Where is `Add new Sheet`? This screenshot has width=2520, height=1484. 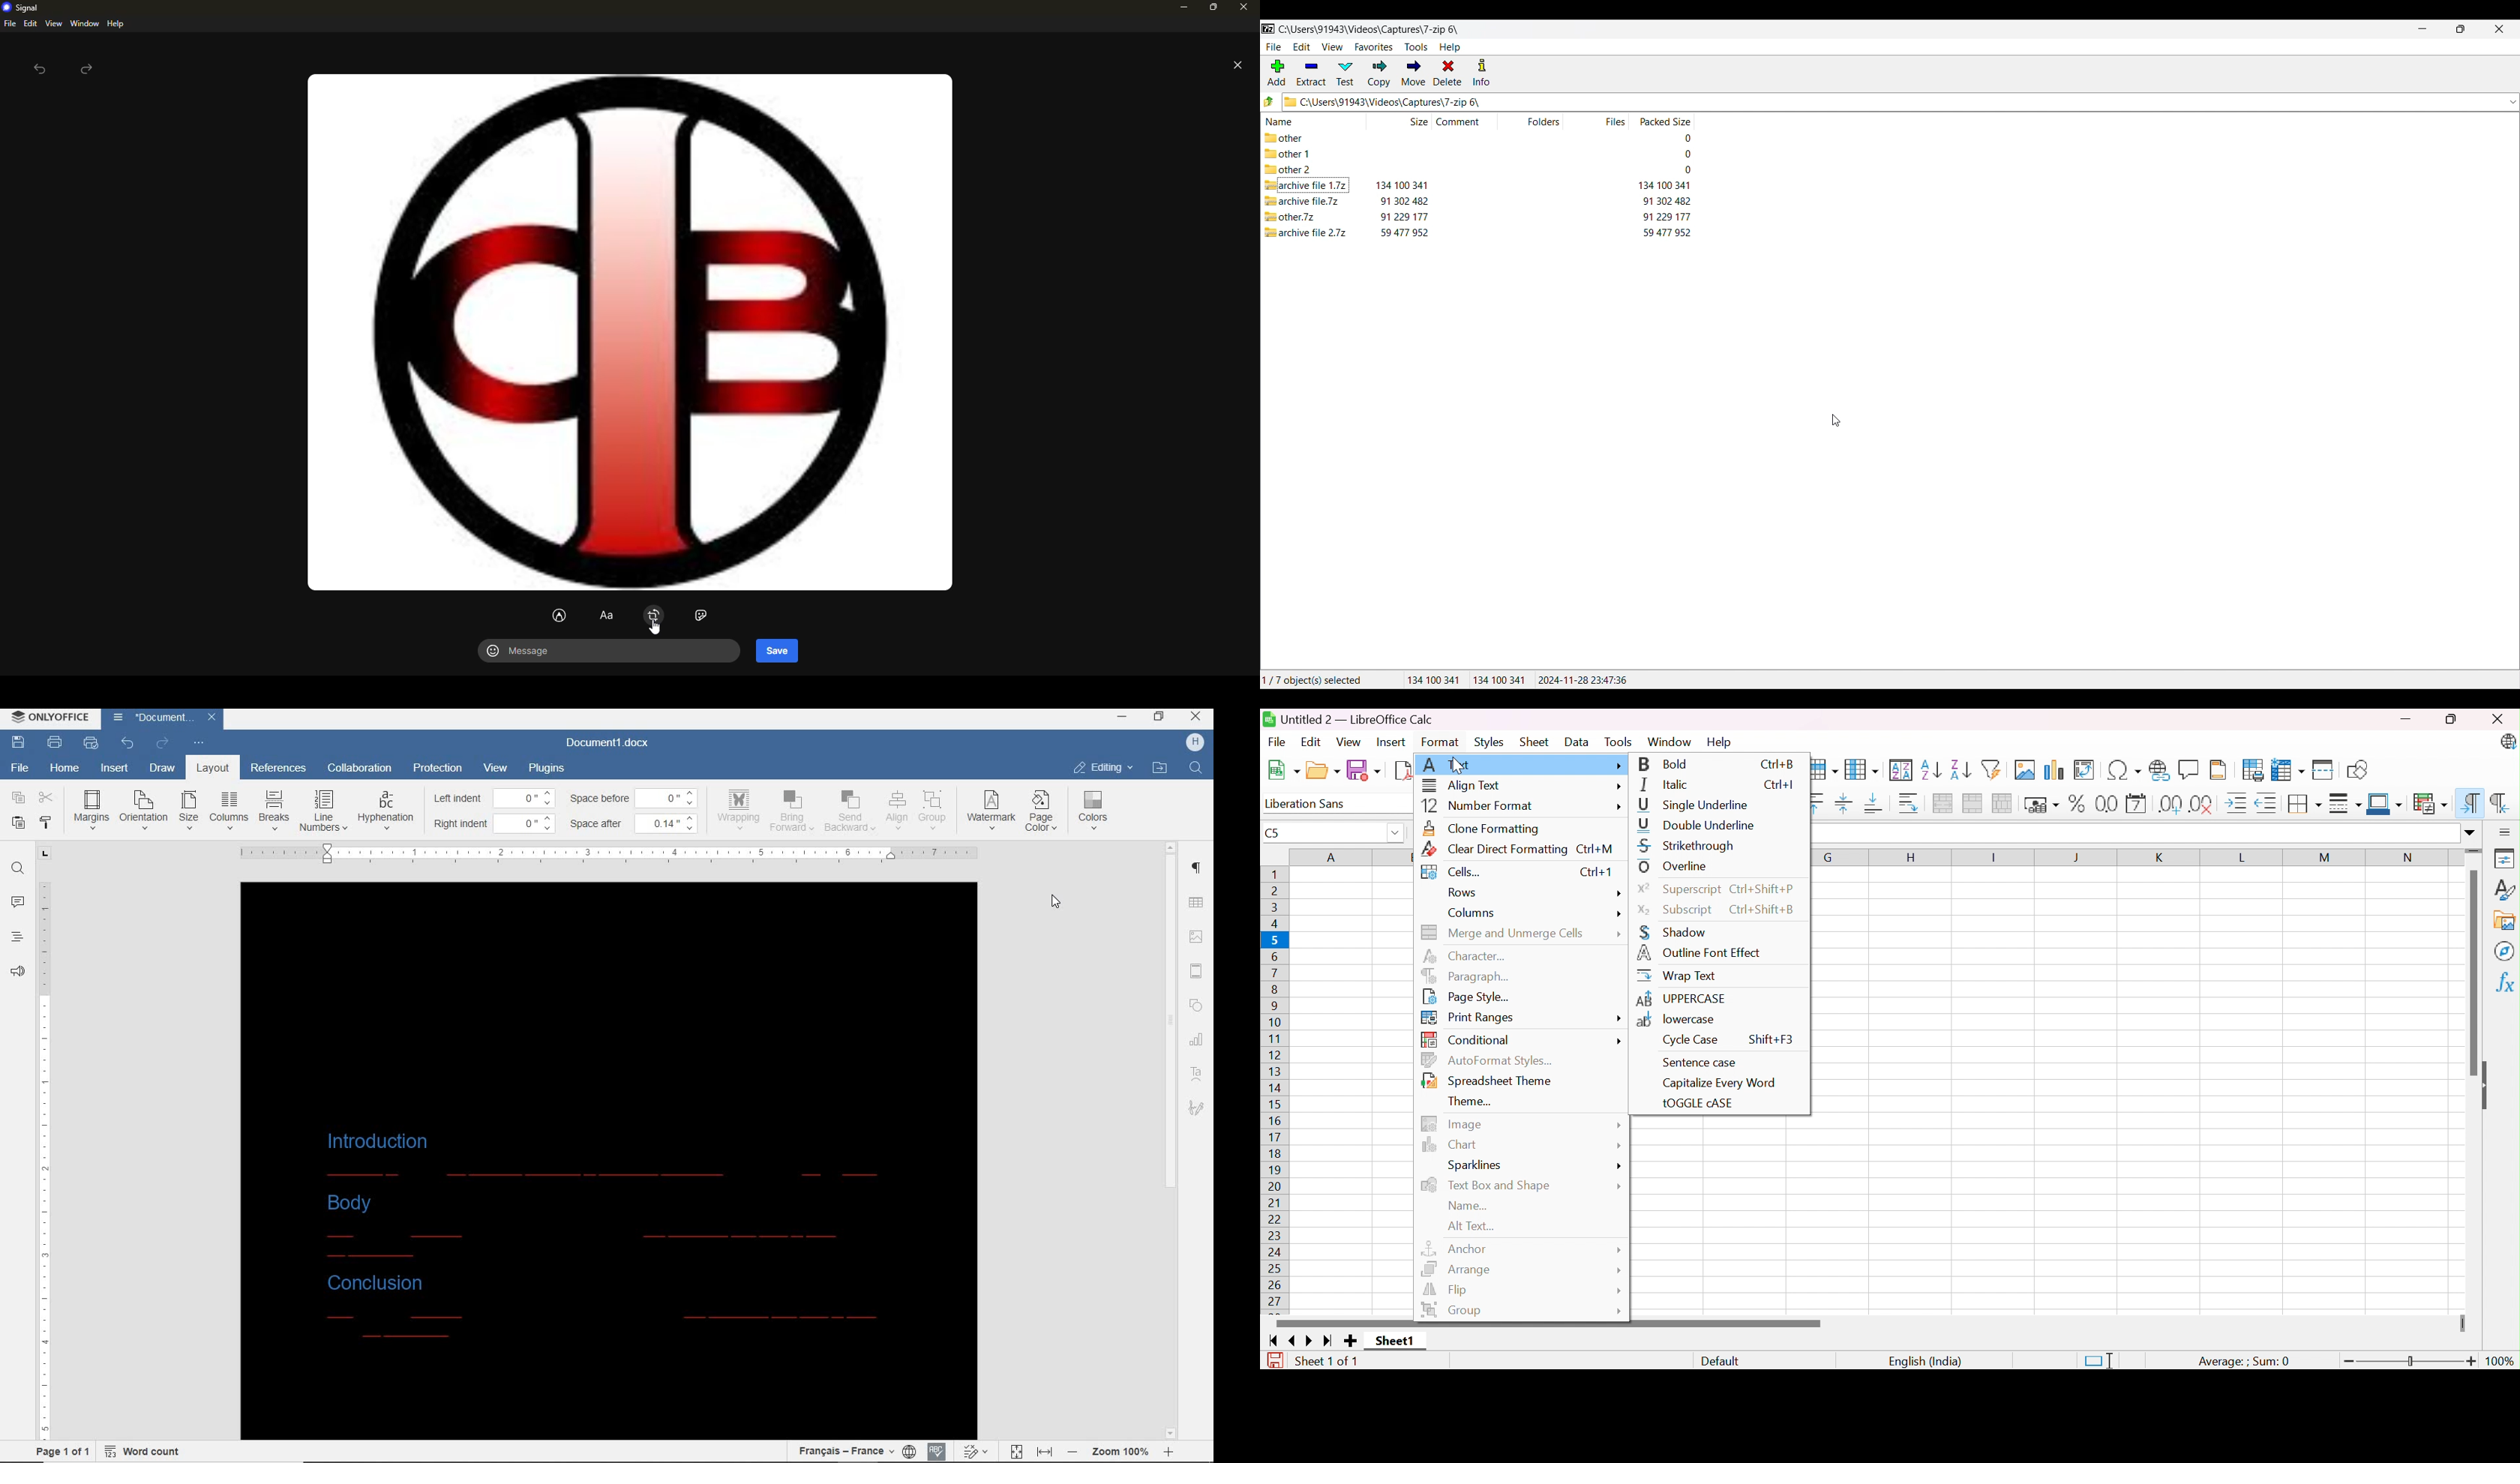
Add new Sheet is located at coordinates (1350, 1342).